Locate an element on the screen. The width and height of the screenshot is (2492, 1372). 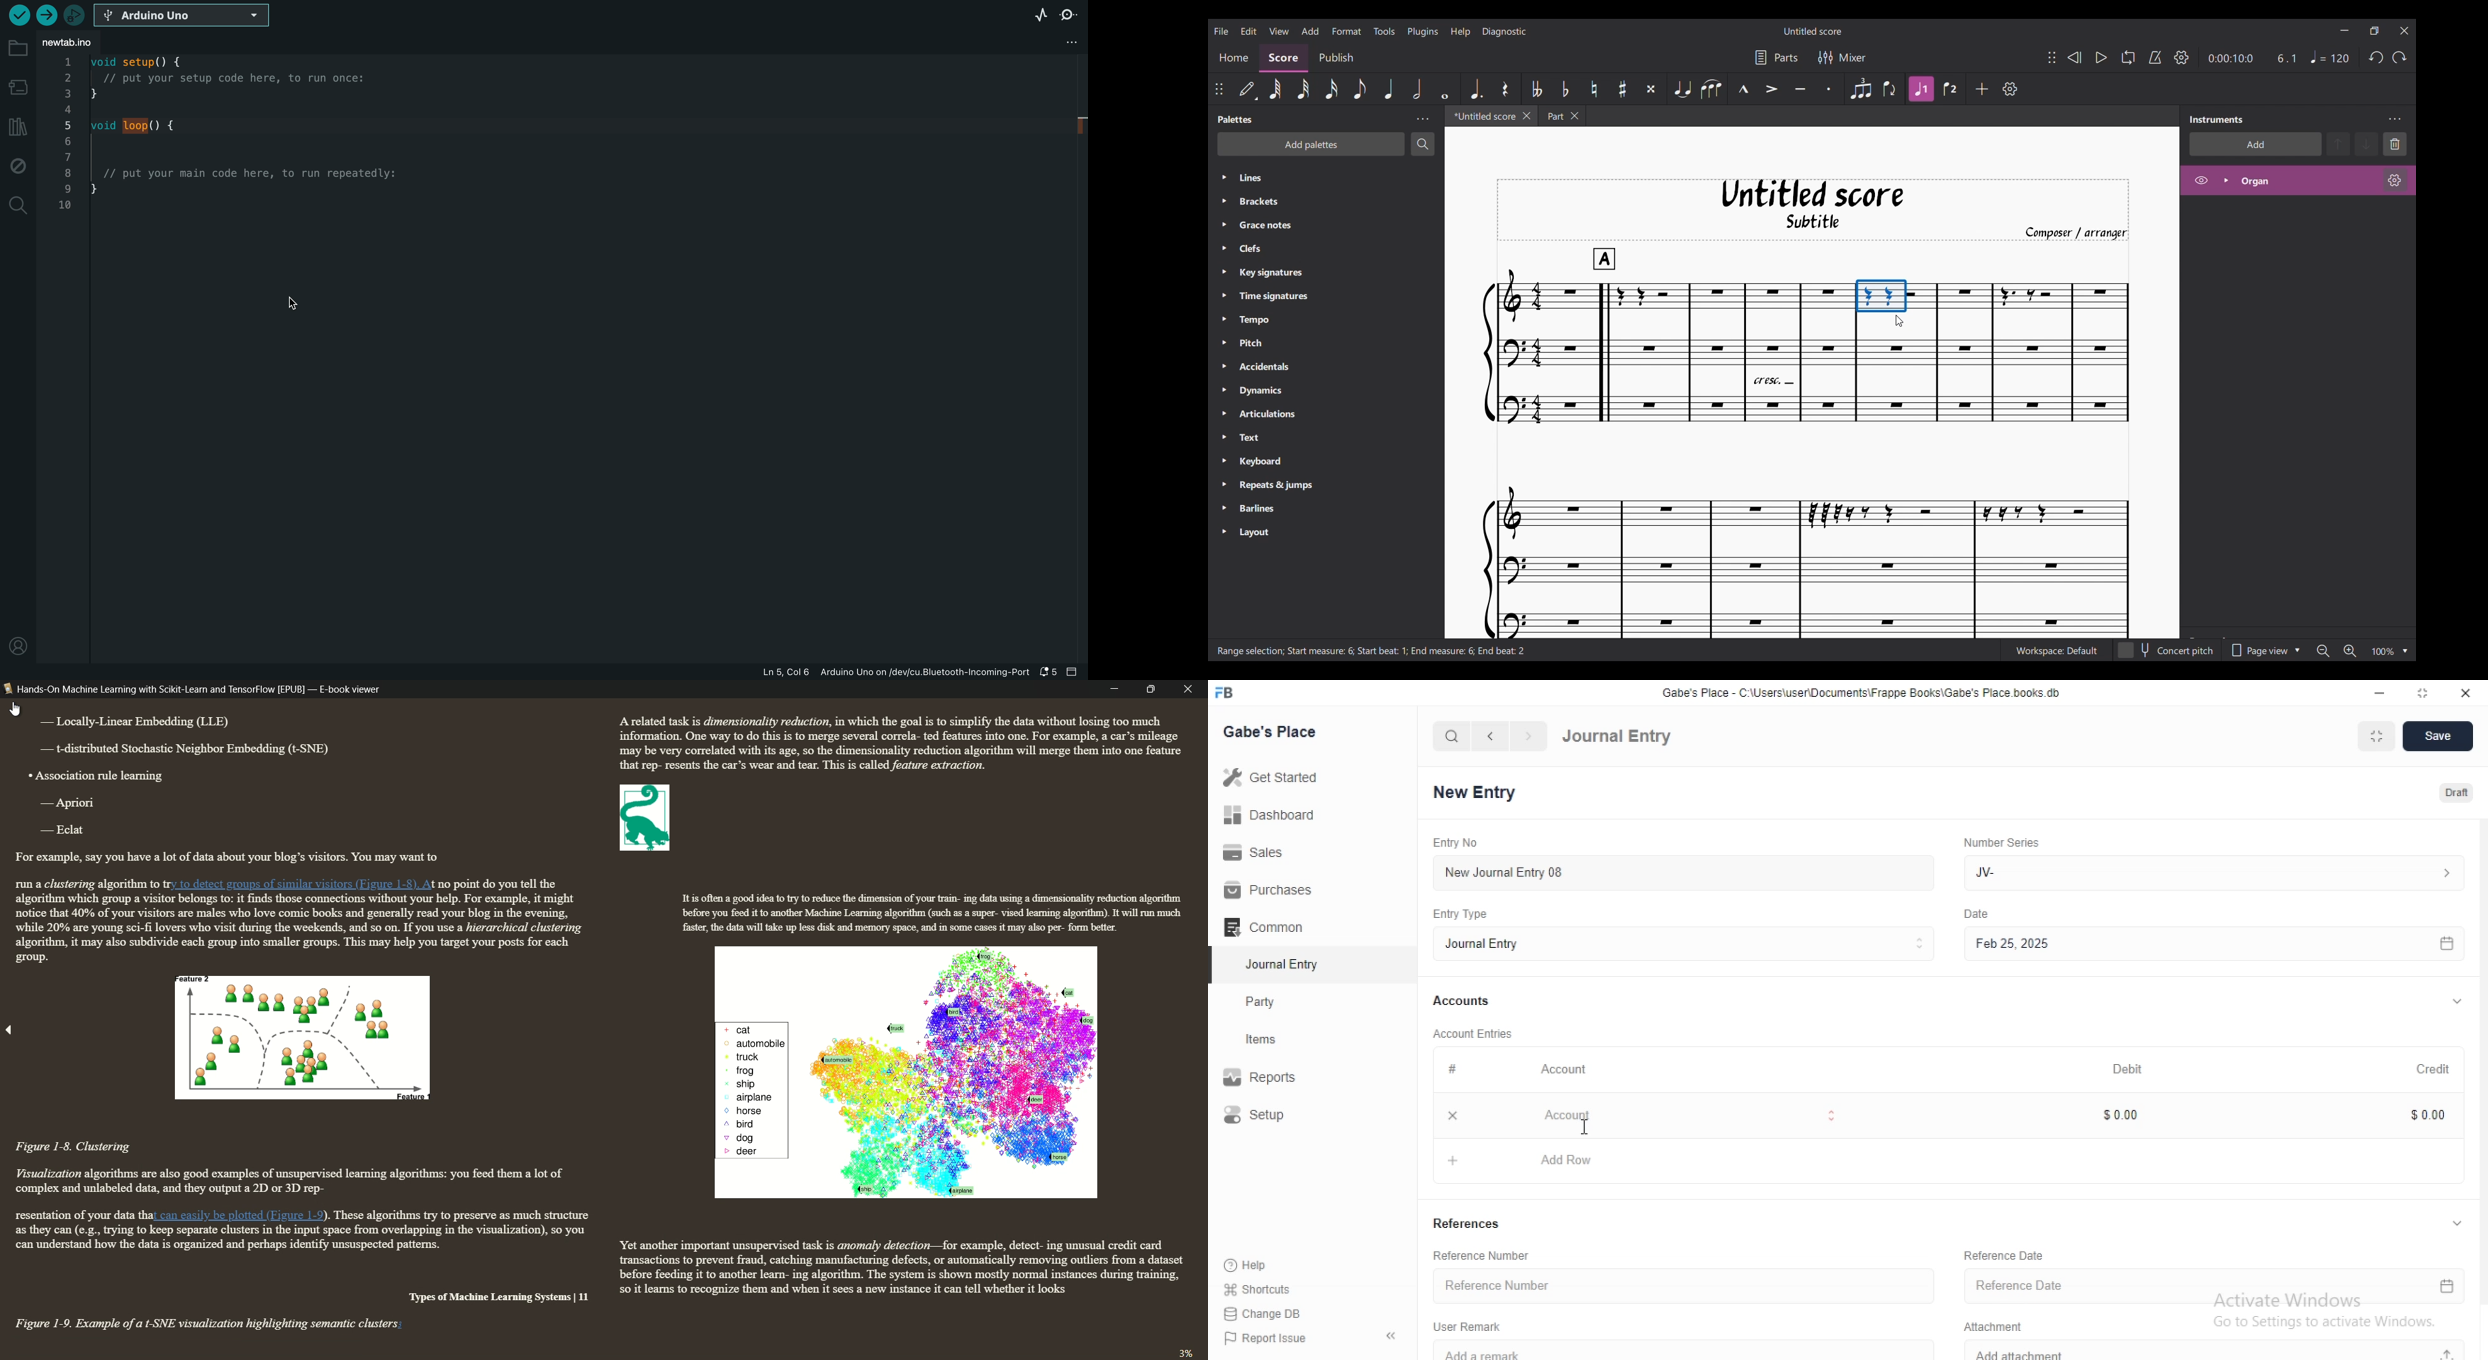
e-book viewer is located at coordinates (349, 689).